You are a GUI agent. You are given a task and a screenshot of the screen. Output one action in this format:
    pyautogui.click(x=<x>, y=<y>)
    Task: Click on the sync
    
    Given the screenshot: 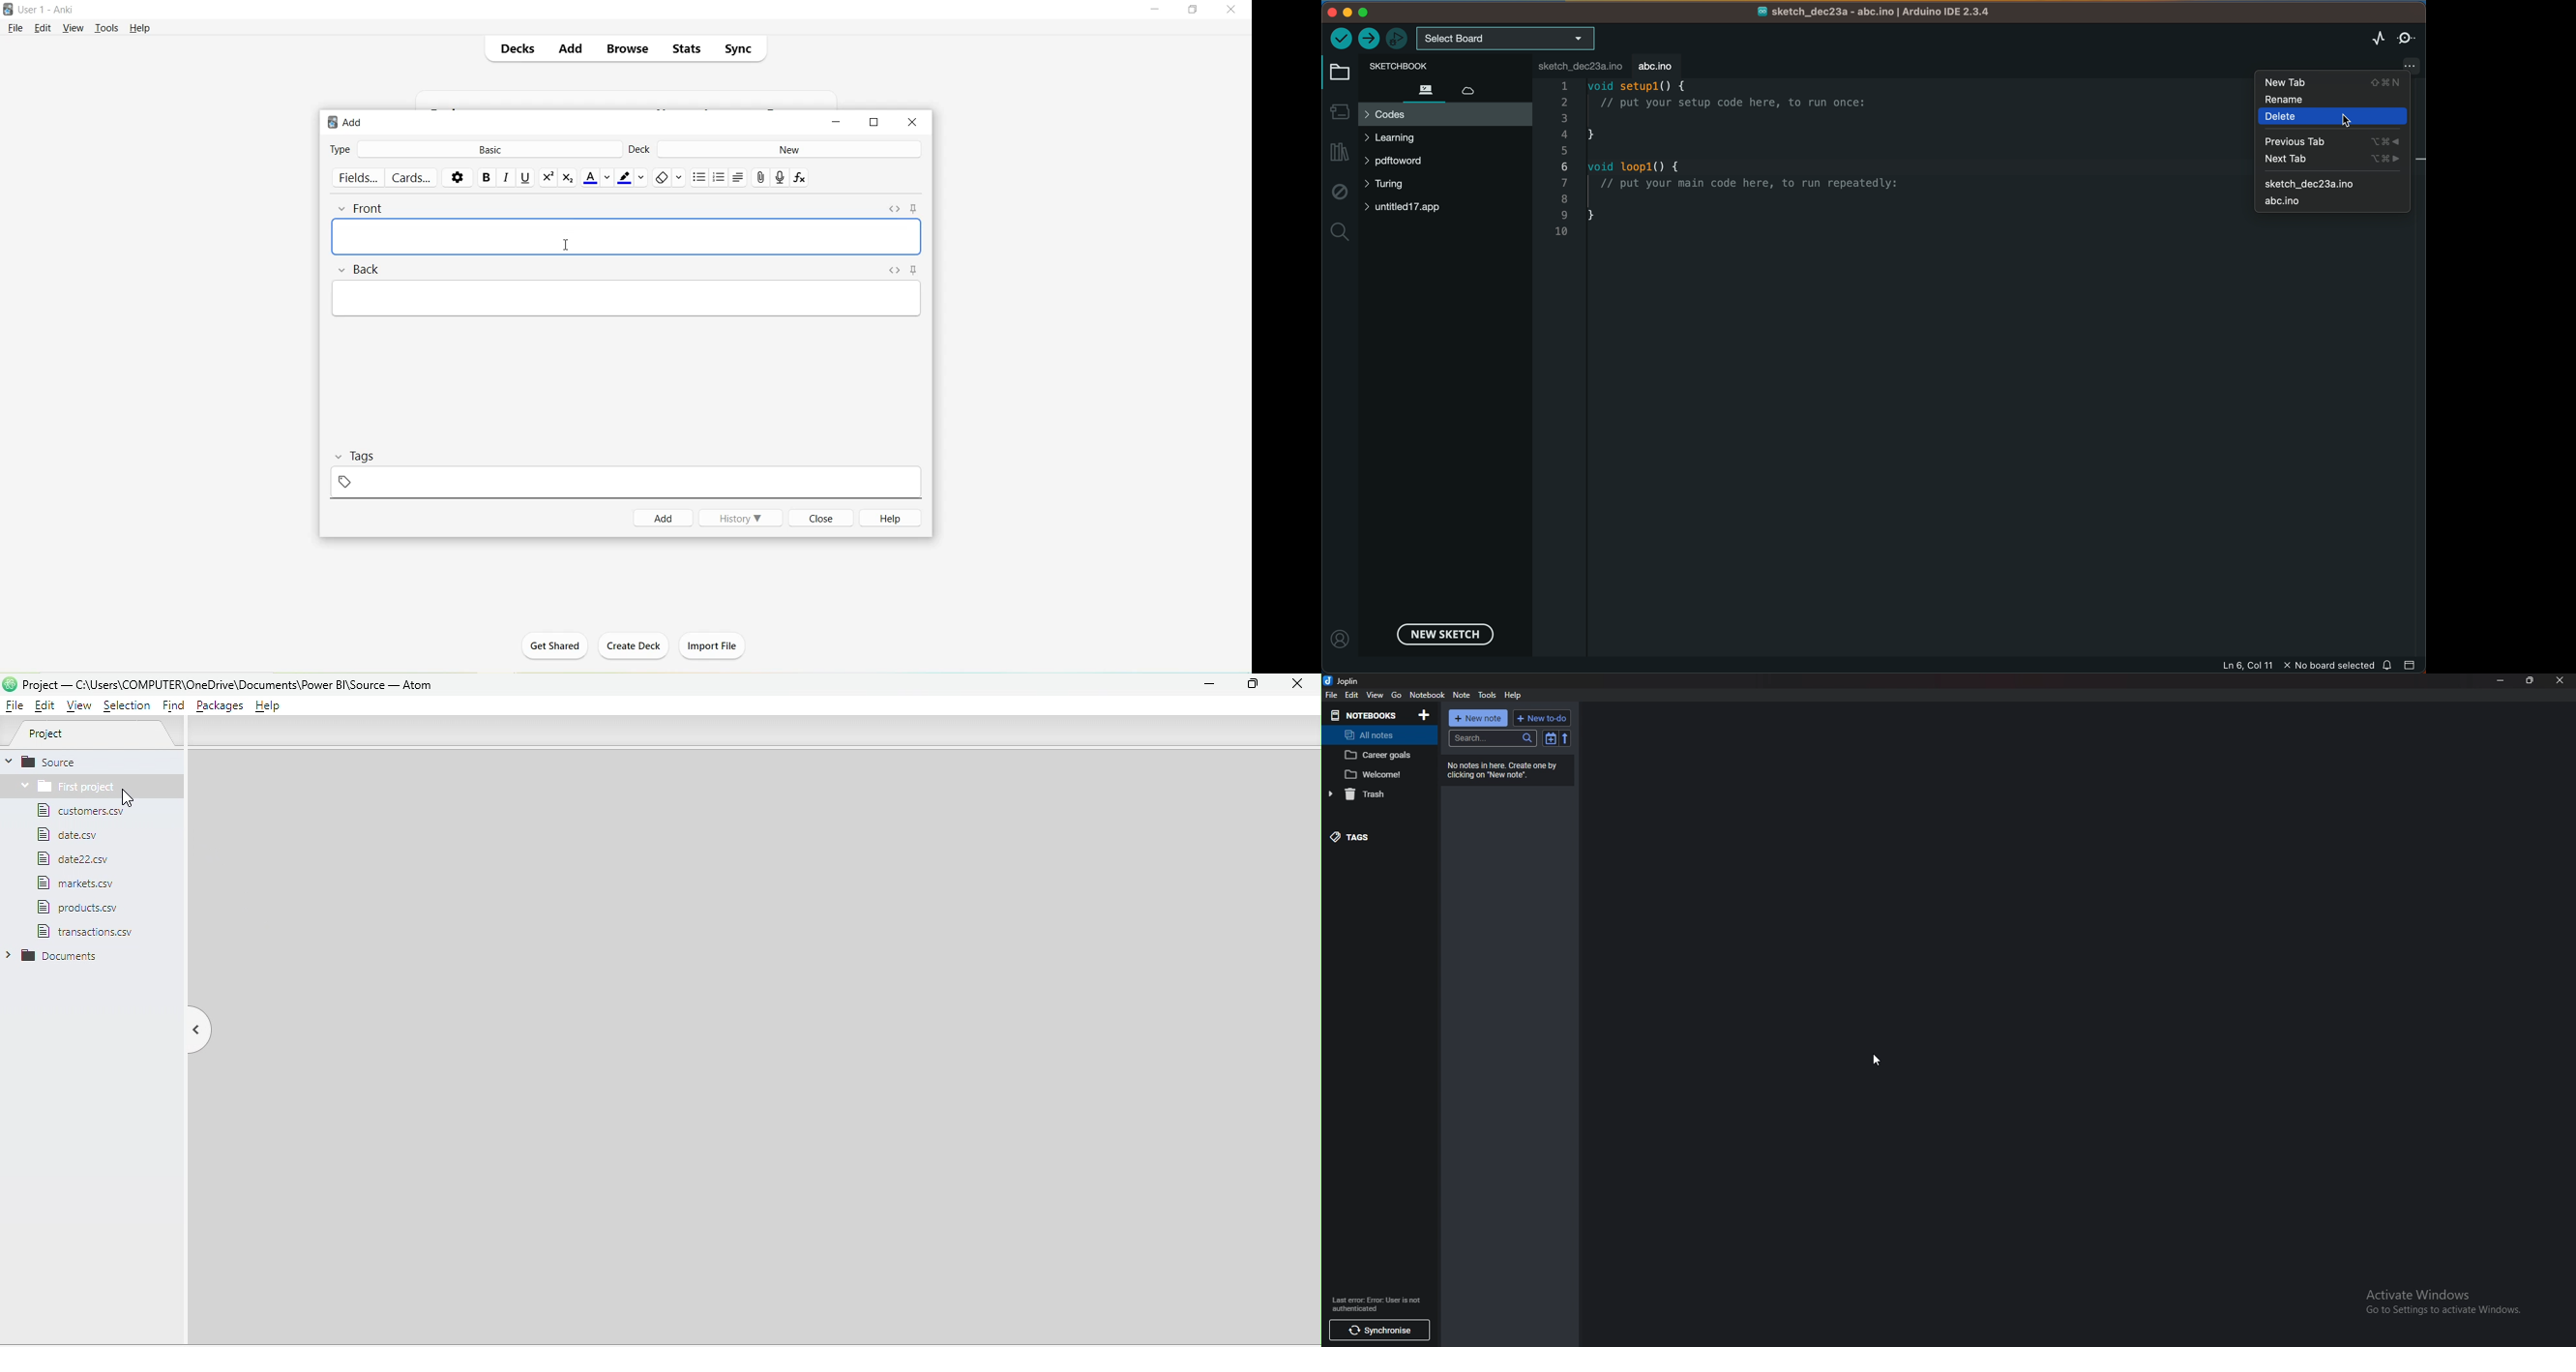 What is the action you would take?
    pyautogui.click(x=1379, y=1332)
    